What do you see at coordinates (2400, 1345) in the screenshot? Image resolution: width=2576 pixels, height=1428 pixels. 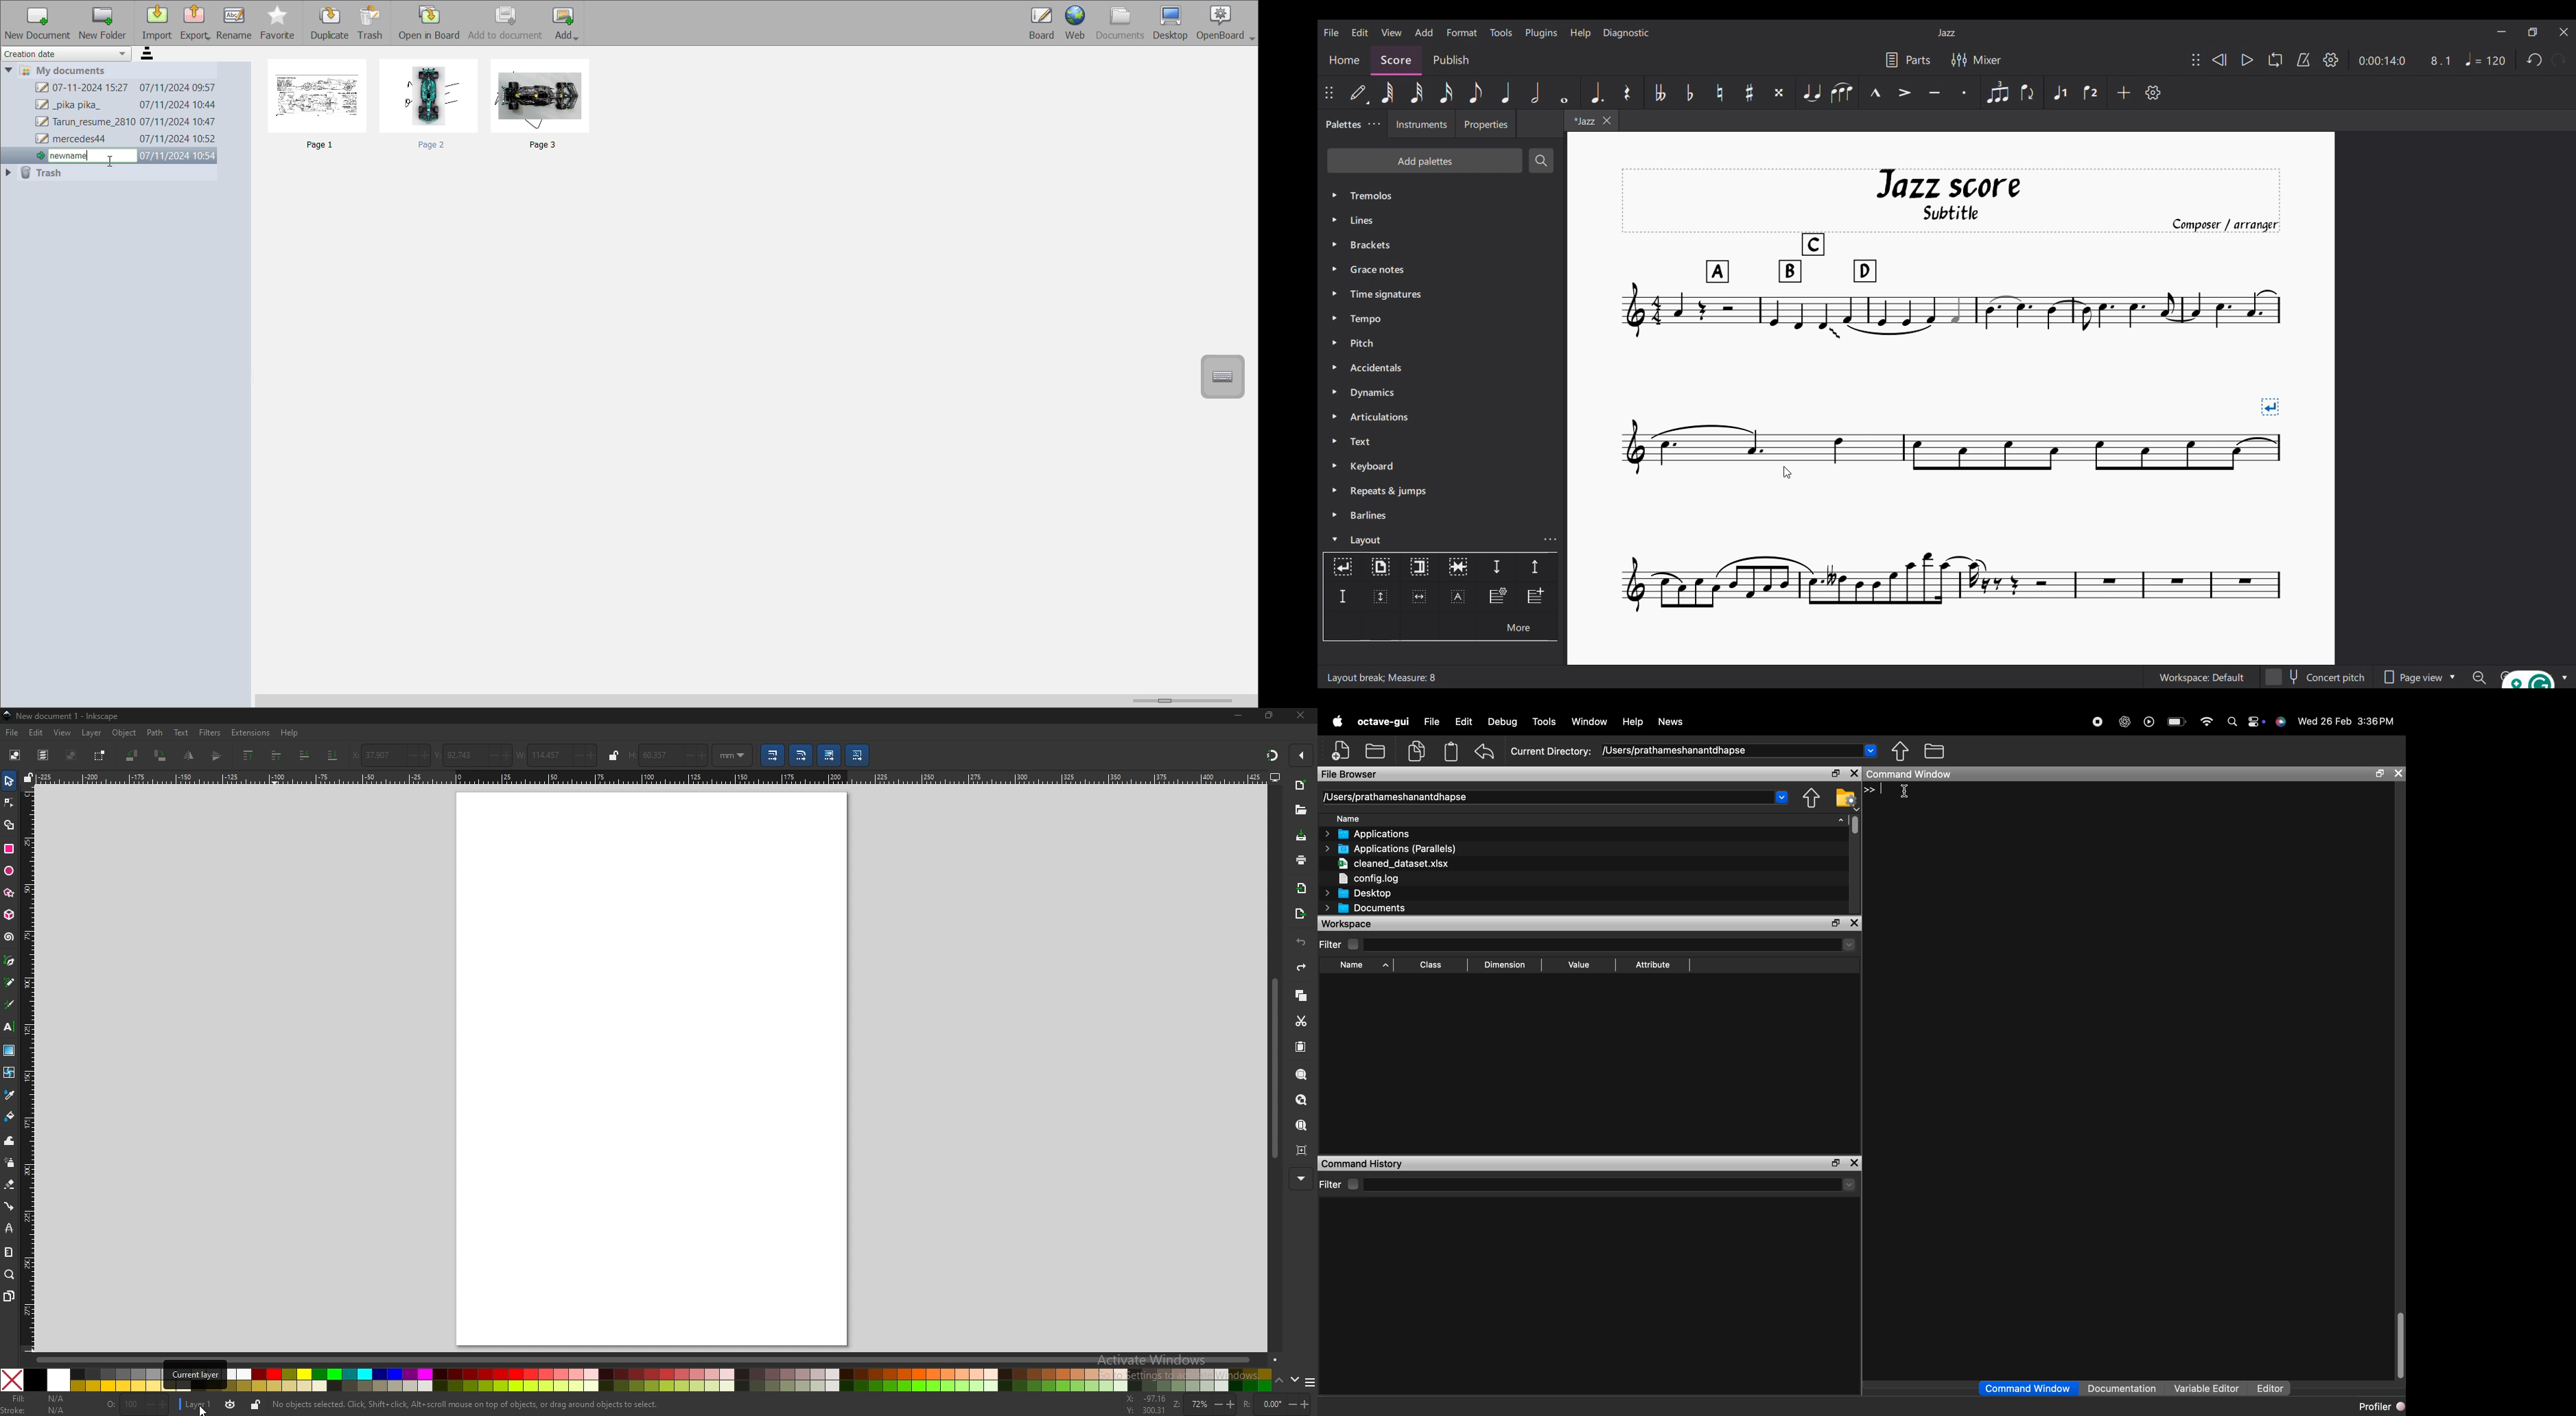 I see `vertical scrollbar` at bounding box center [2400, 1345].